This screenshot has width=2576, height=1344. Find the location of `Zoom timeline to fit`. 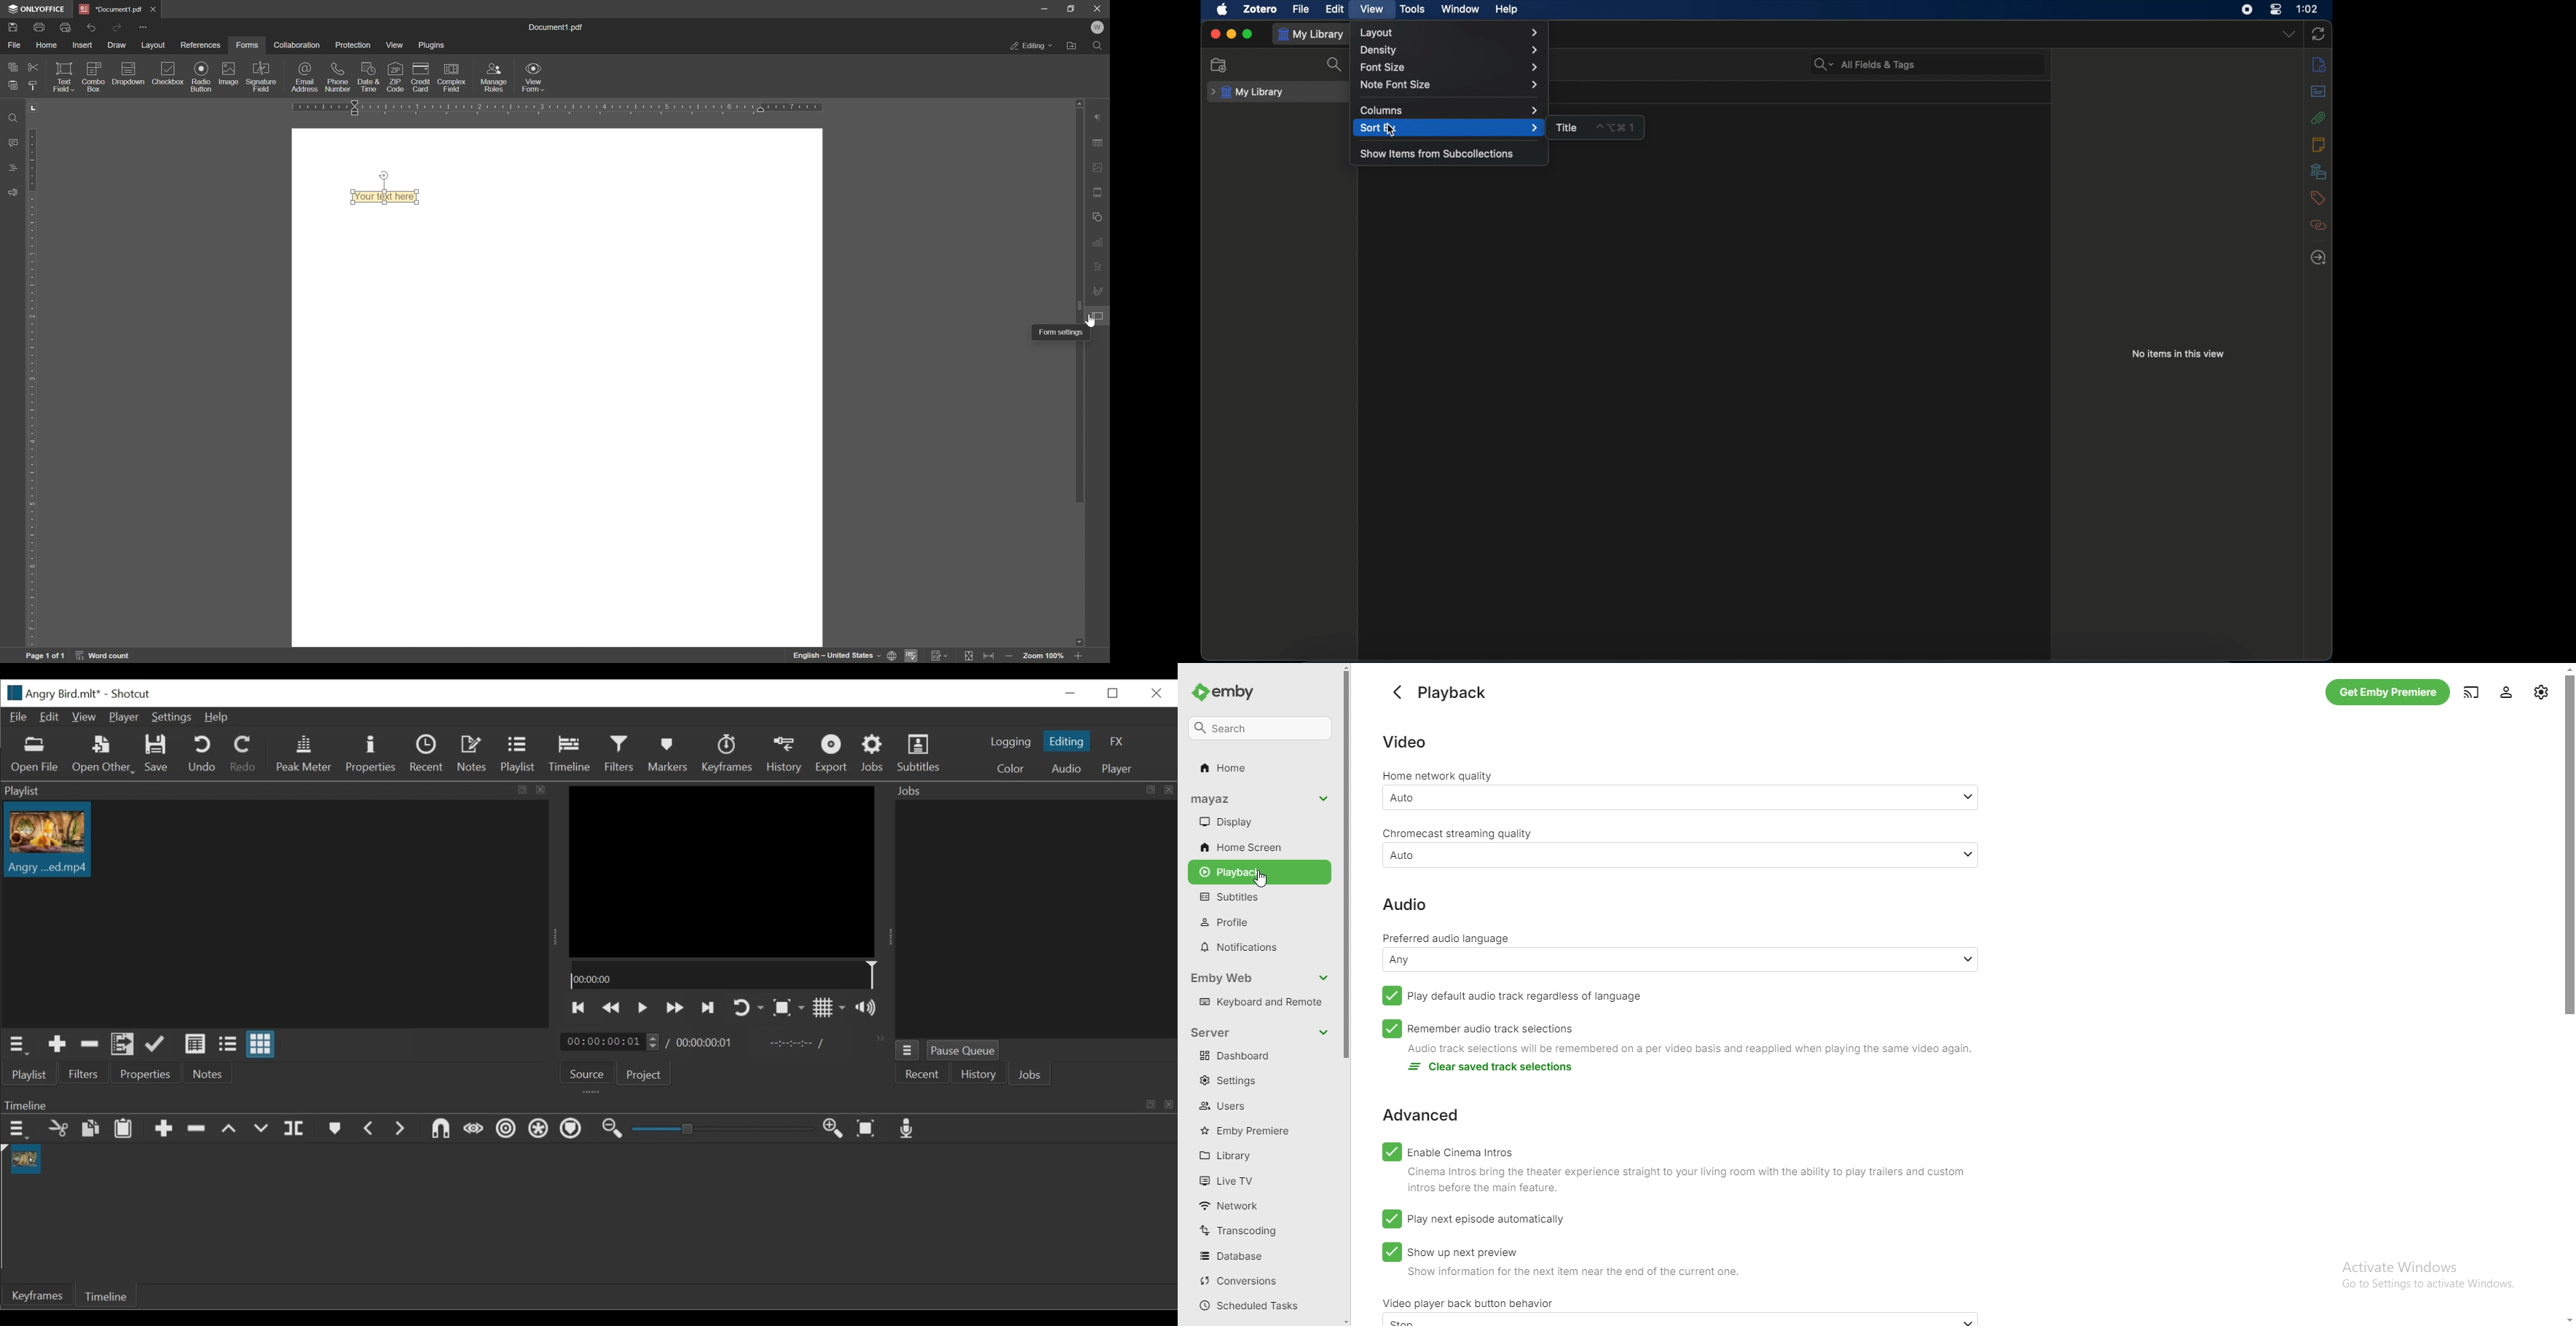

Zoom timeline to fit is located at coordinates (867, 1130).